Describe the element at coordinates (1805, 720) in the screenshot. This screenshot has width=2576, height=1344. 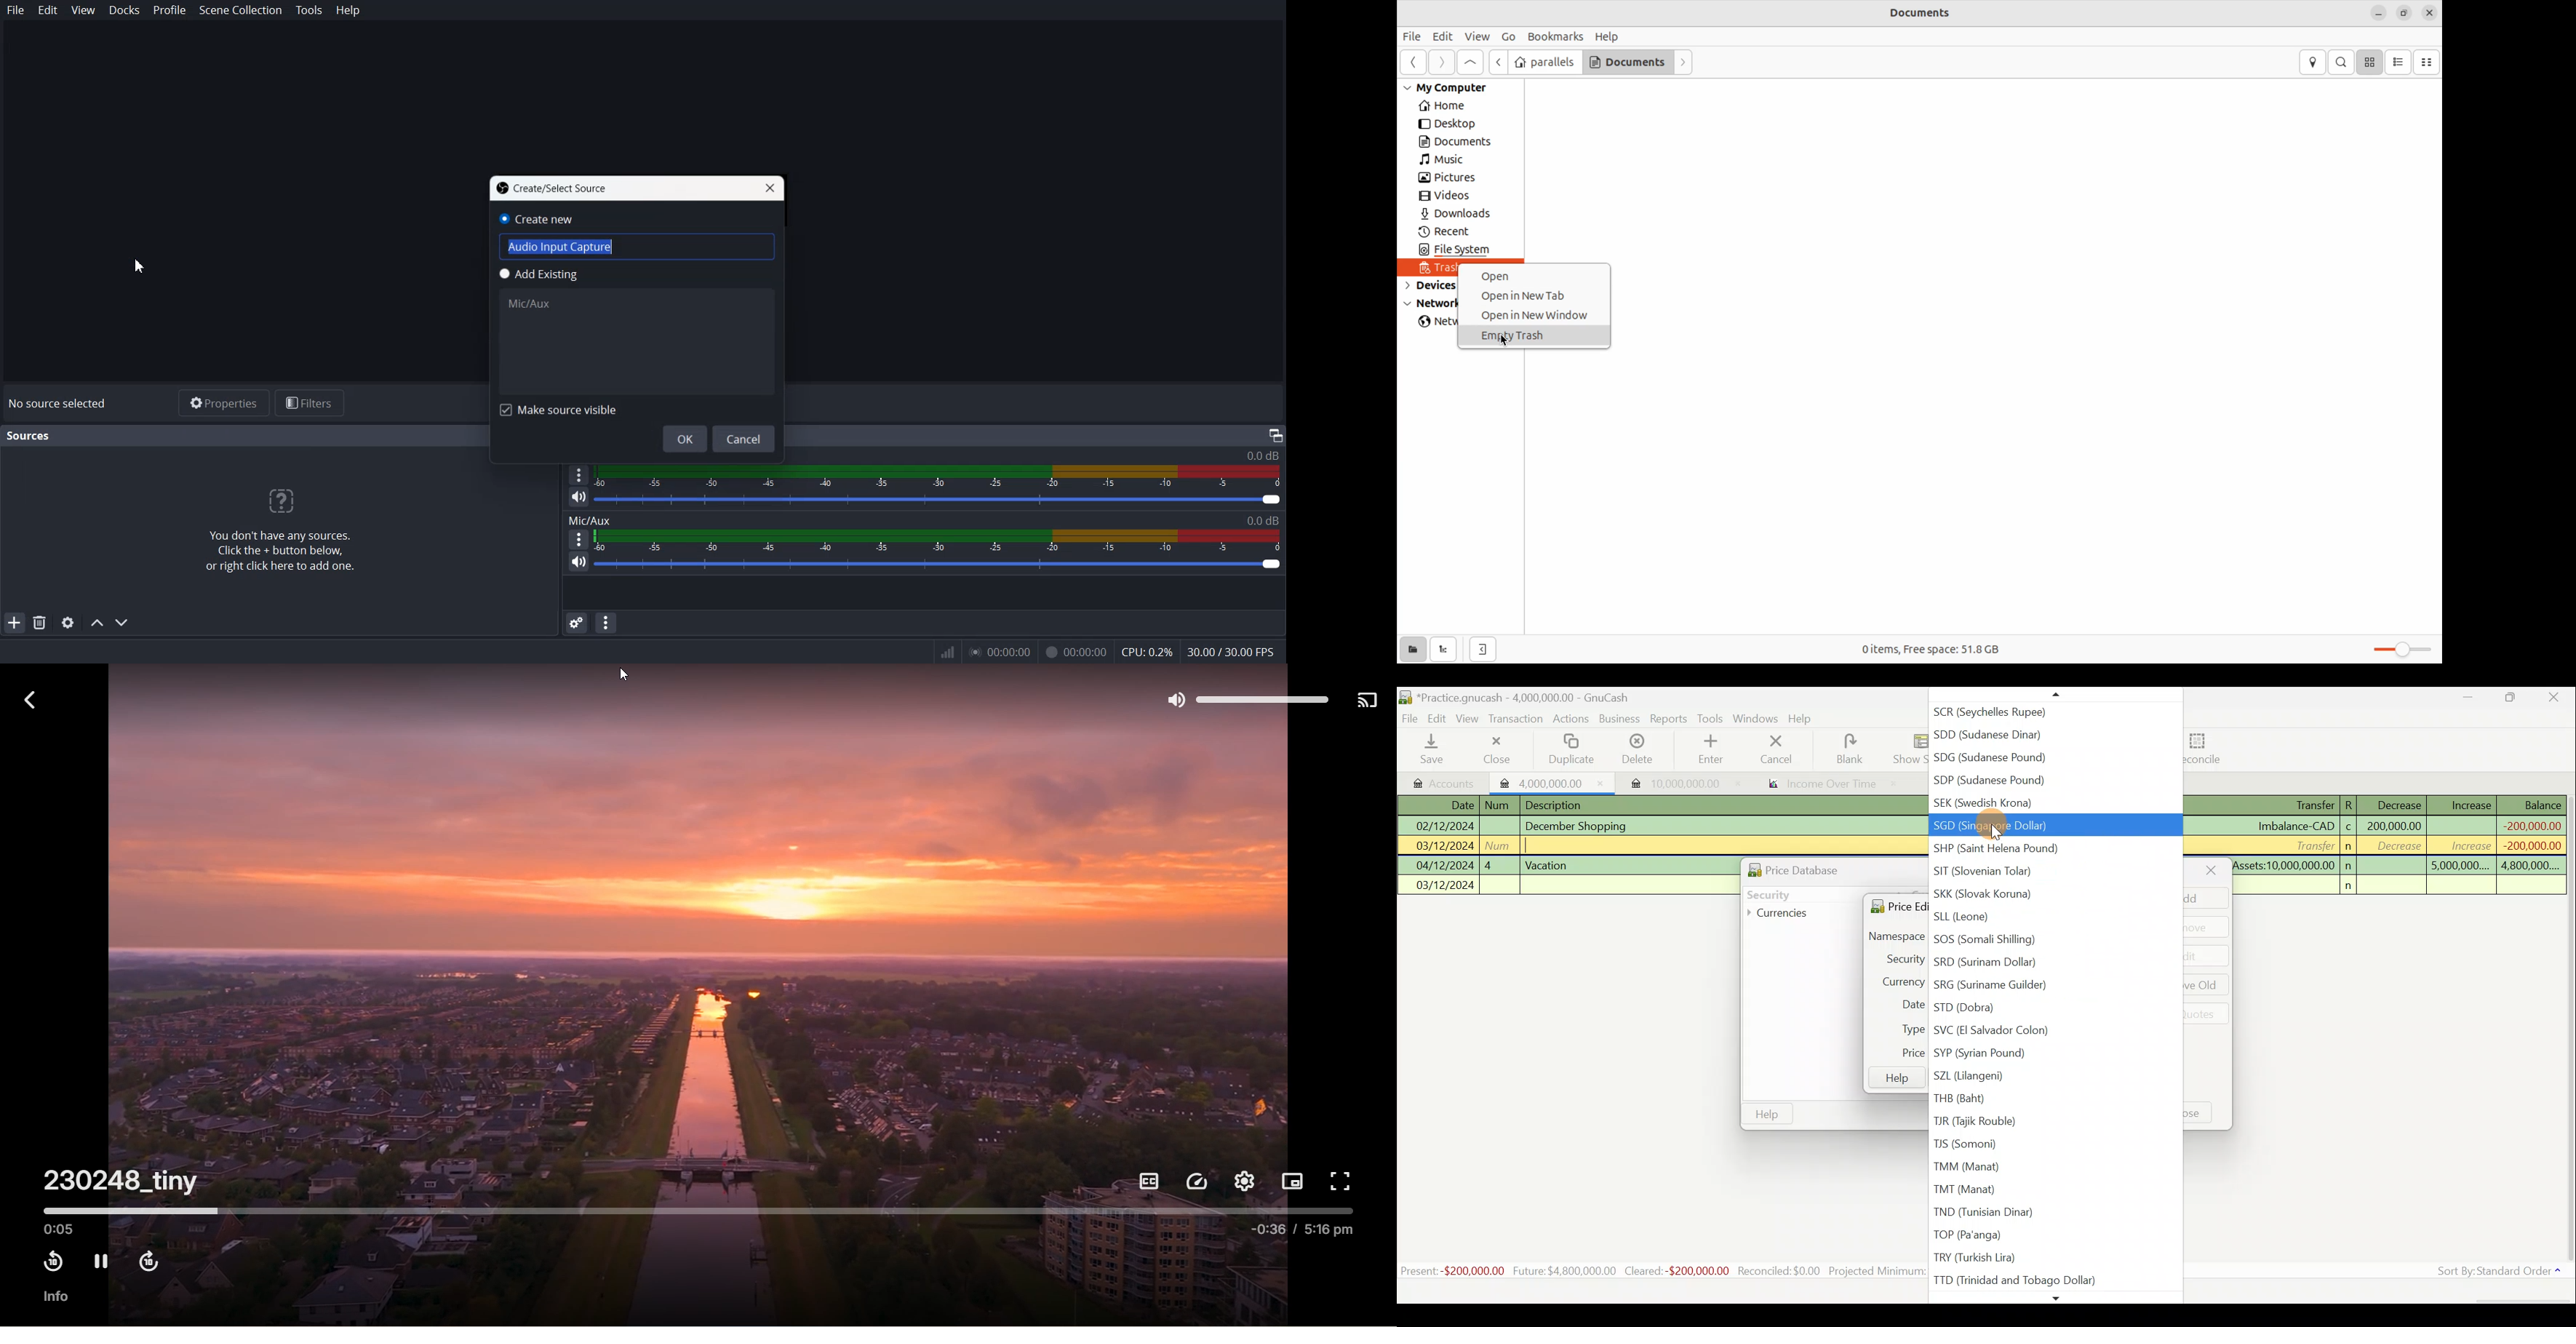
I see `Help` at that location.